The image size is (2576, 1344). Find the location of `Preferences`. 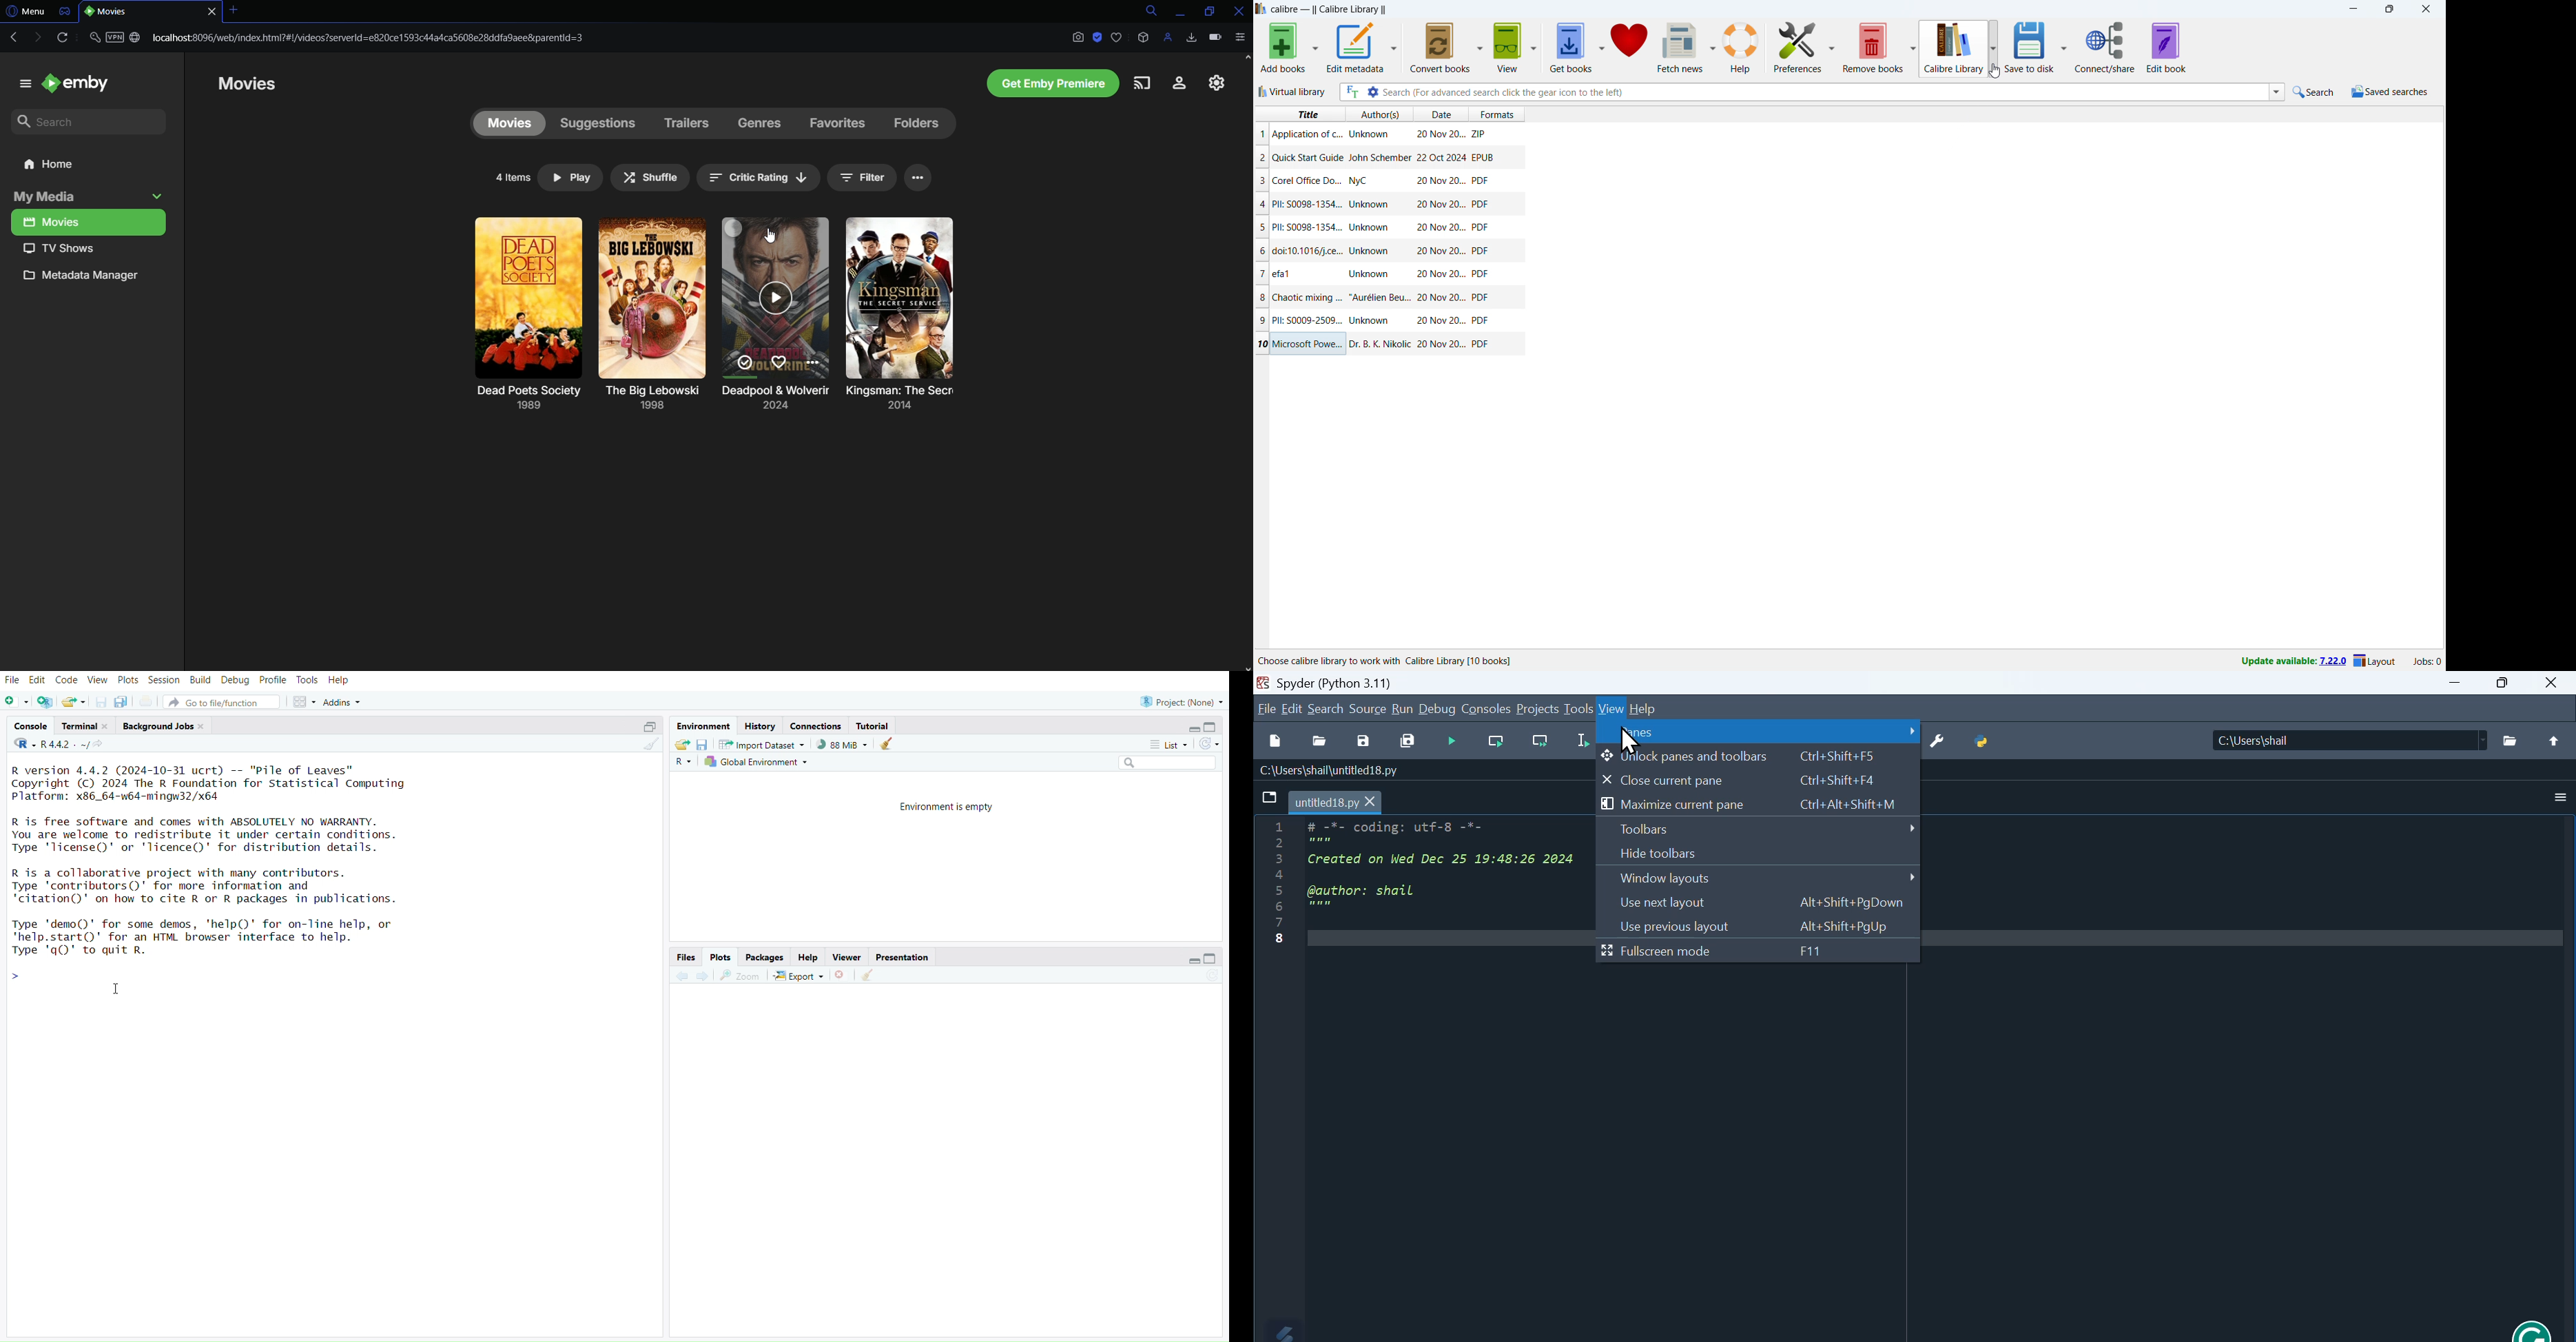

Preferences is located at coordinates (1946, 744).